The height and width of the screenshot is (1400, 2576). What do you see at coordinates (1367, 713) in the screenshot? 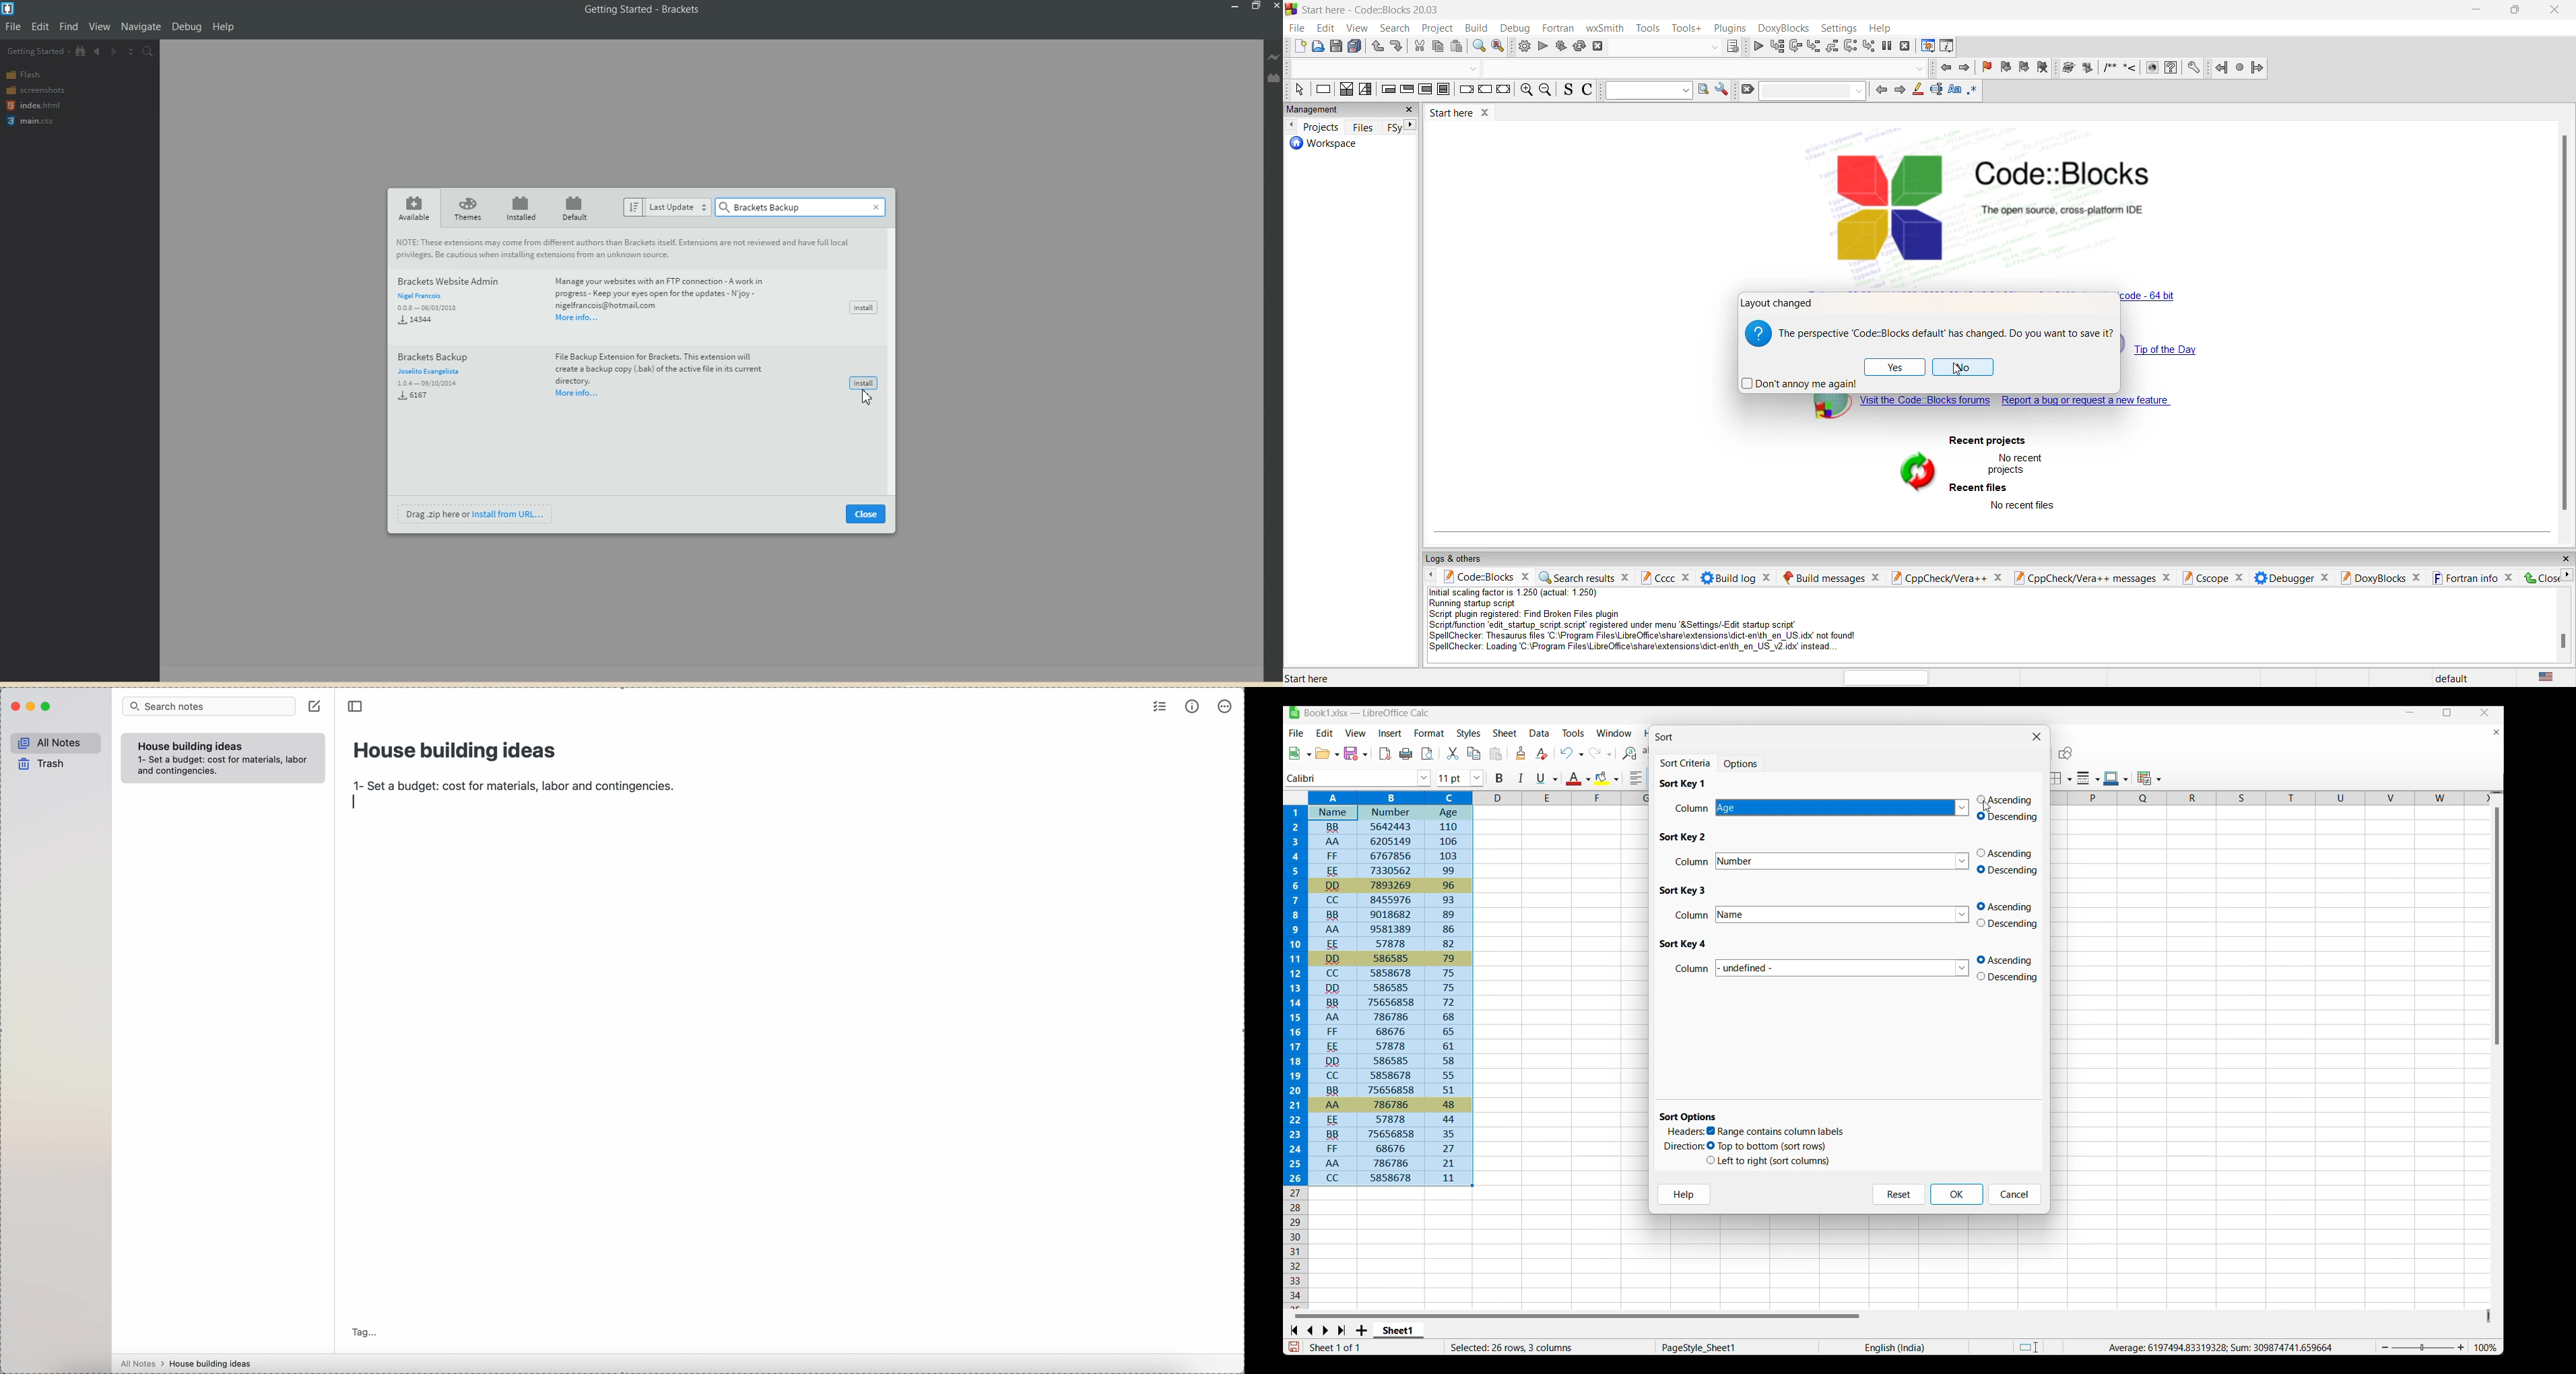
I see `Project and software name` at bounding box center [1367, 713].